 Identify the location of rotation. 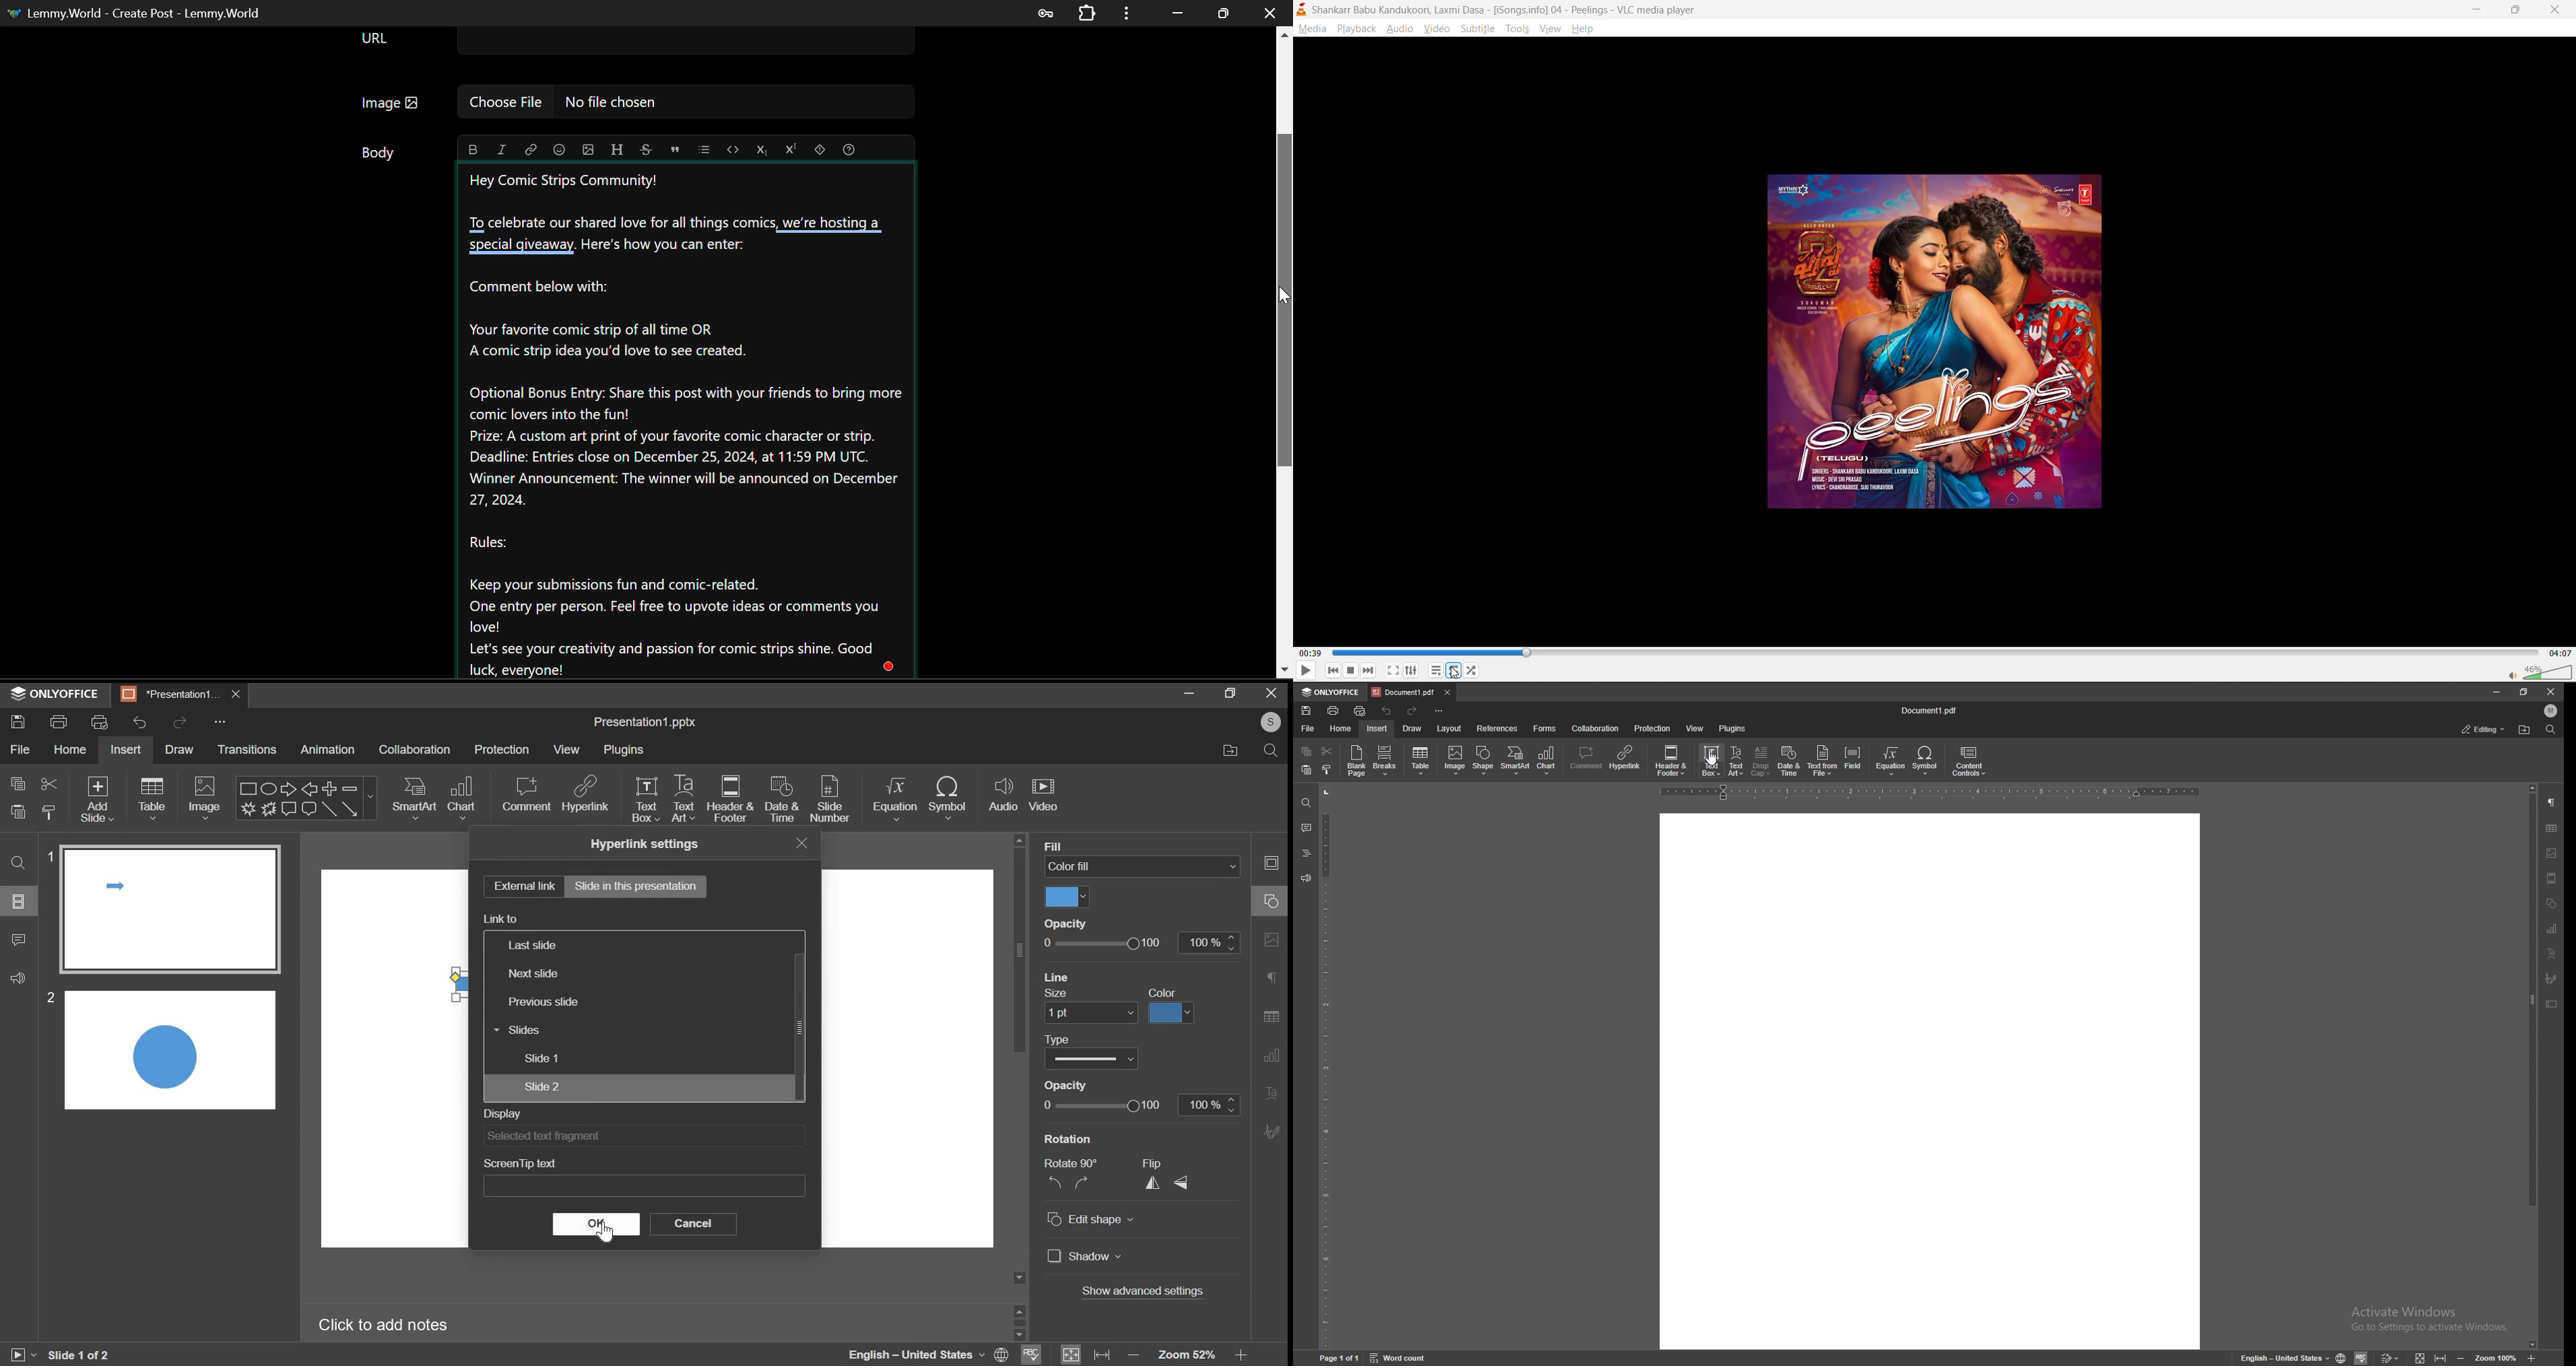
(1073, 1139).